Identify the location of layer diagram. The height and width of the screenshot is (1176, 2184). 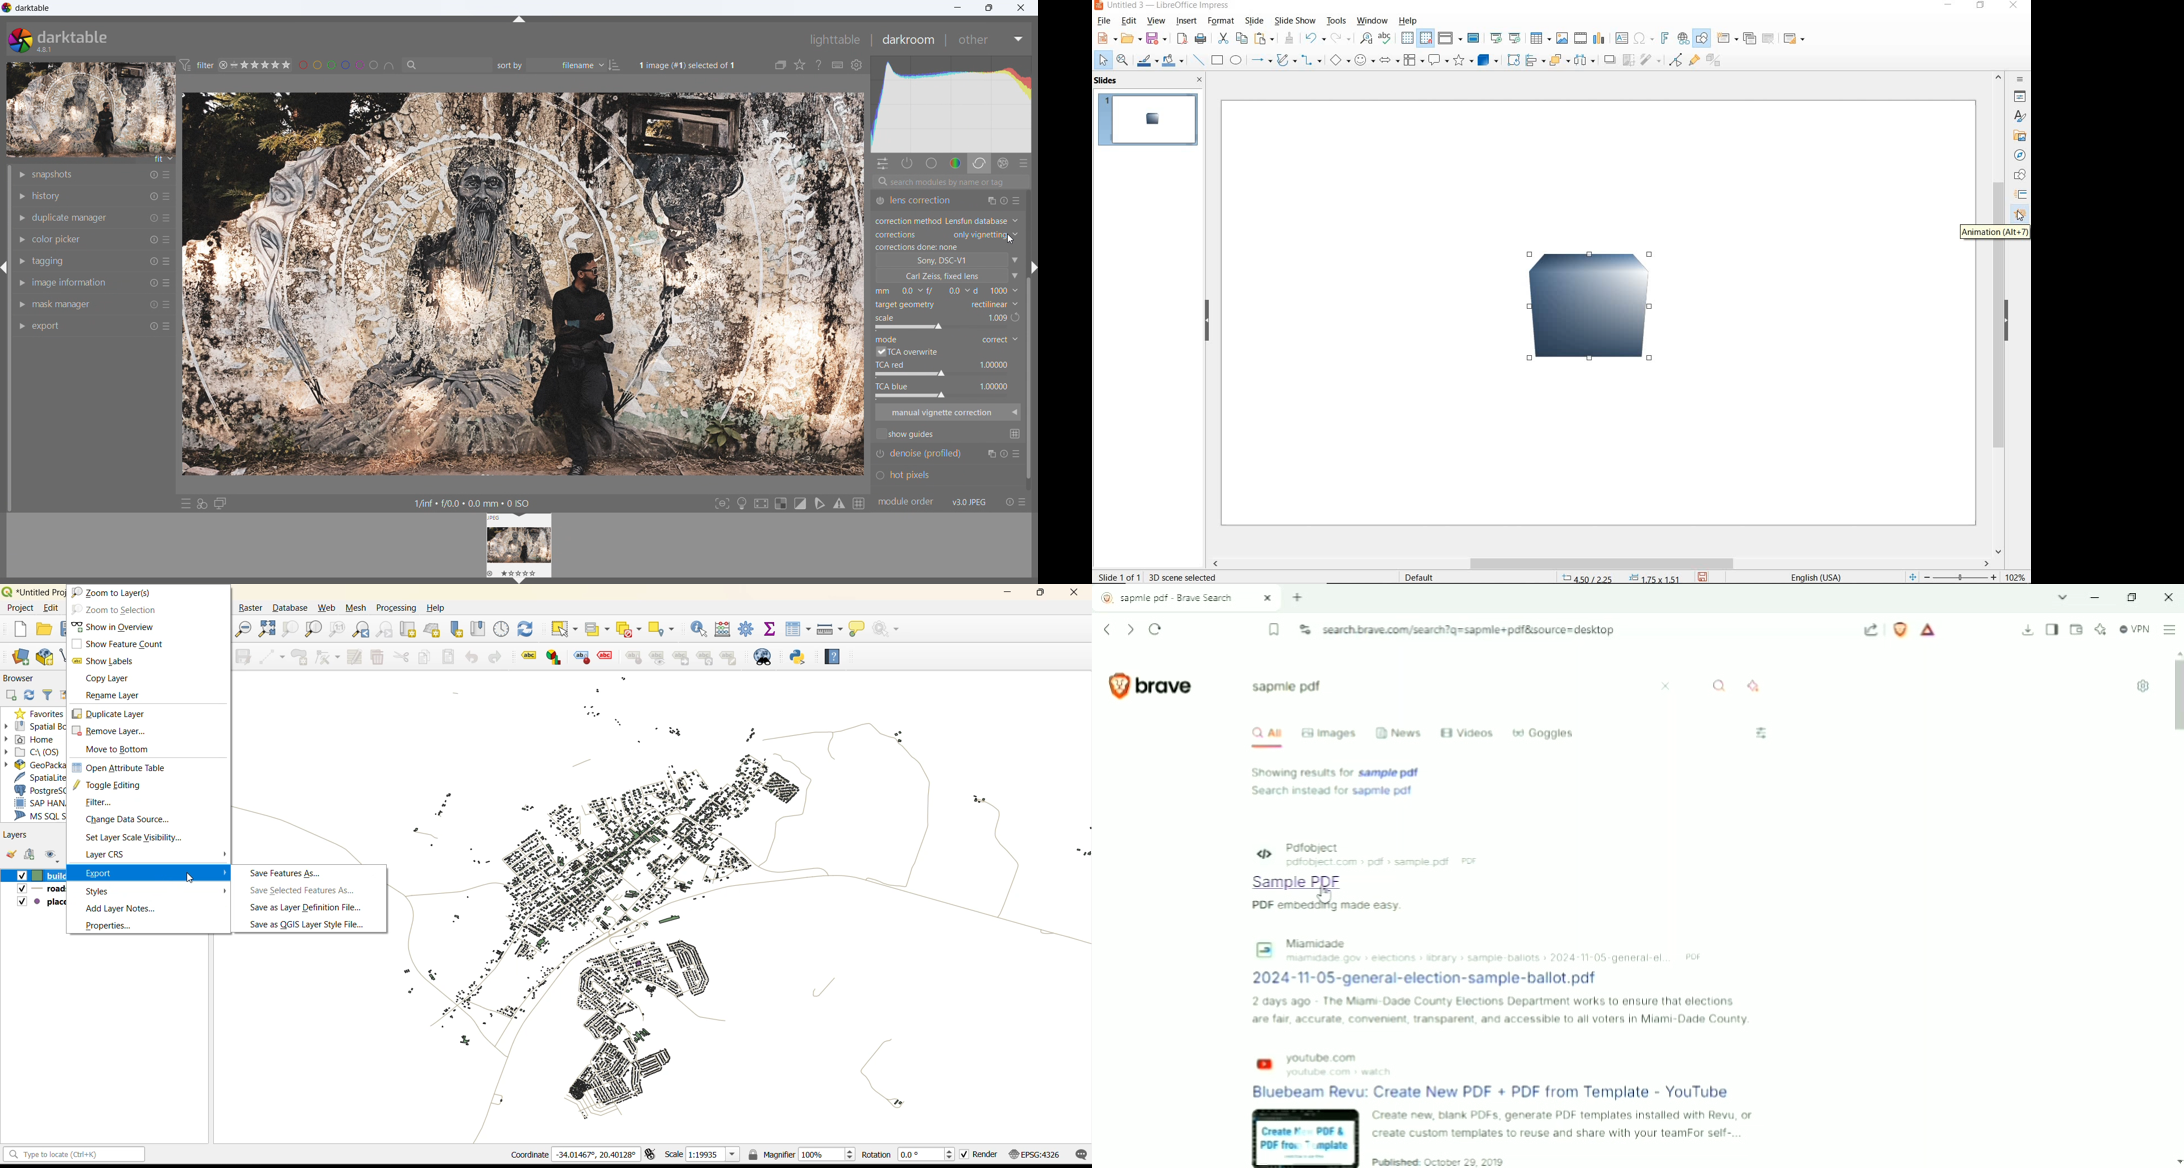
(556, 657).